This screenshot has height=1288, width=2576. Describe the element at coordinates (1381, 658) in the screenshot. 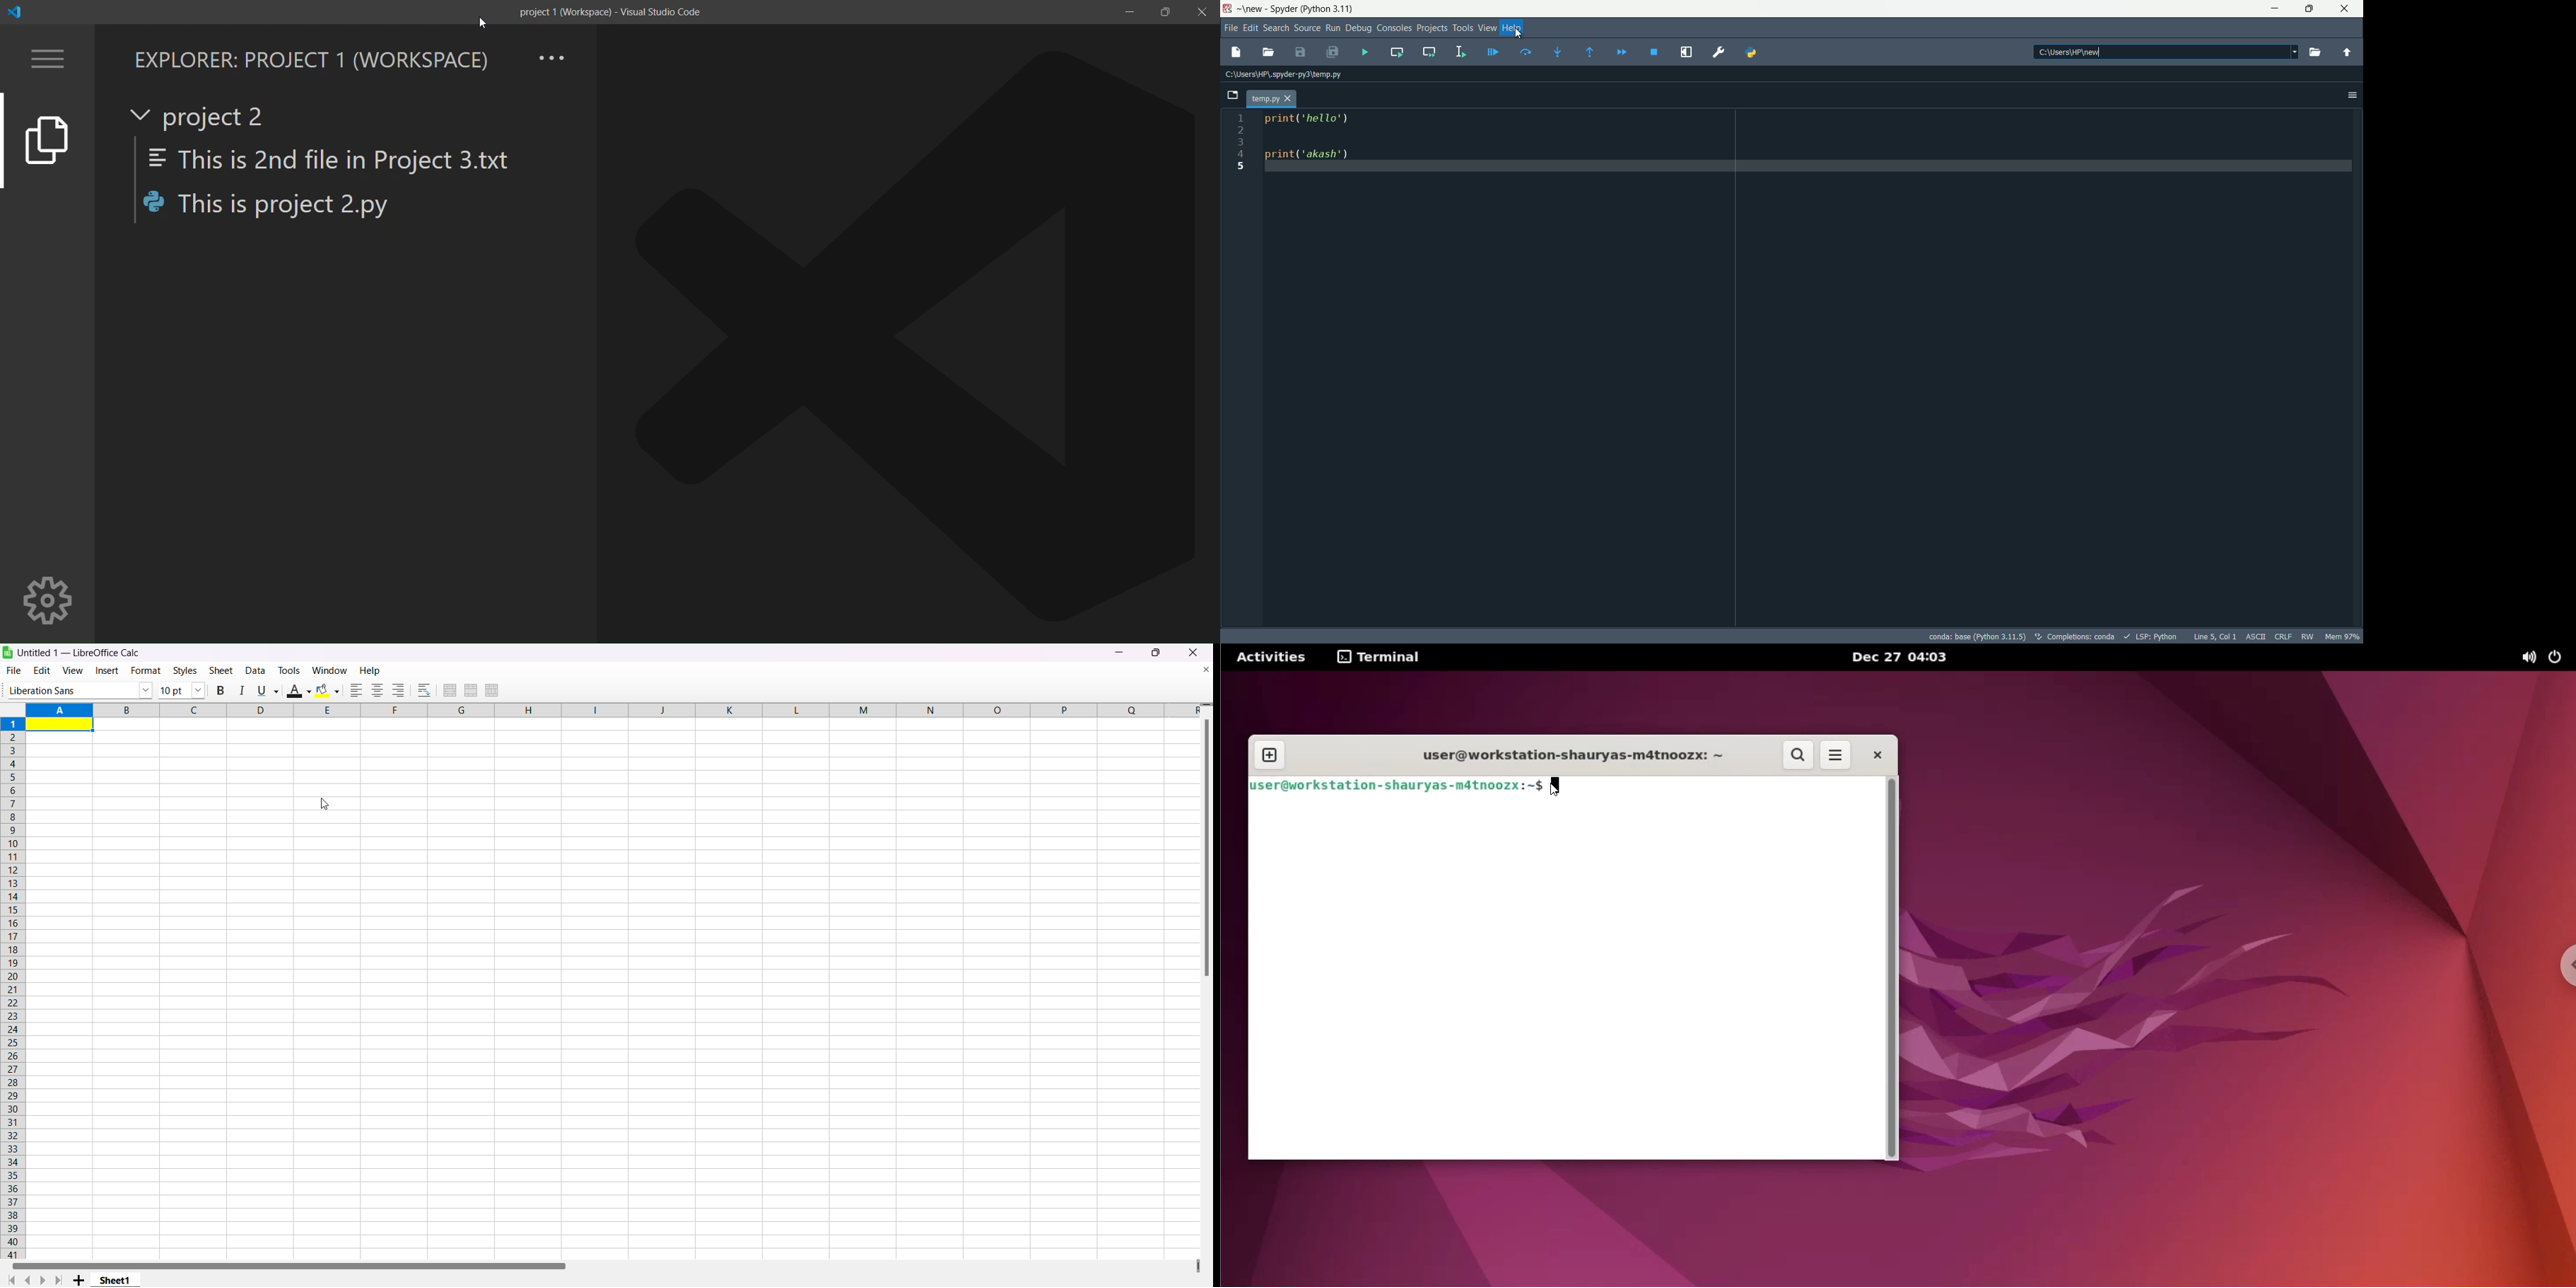

I see `terminal ` at that location.